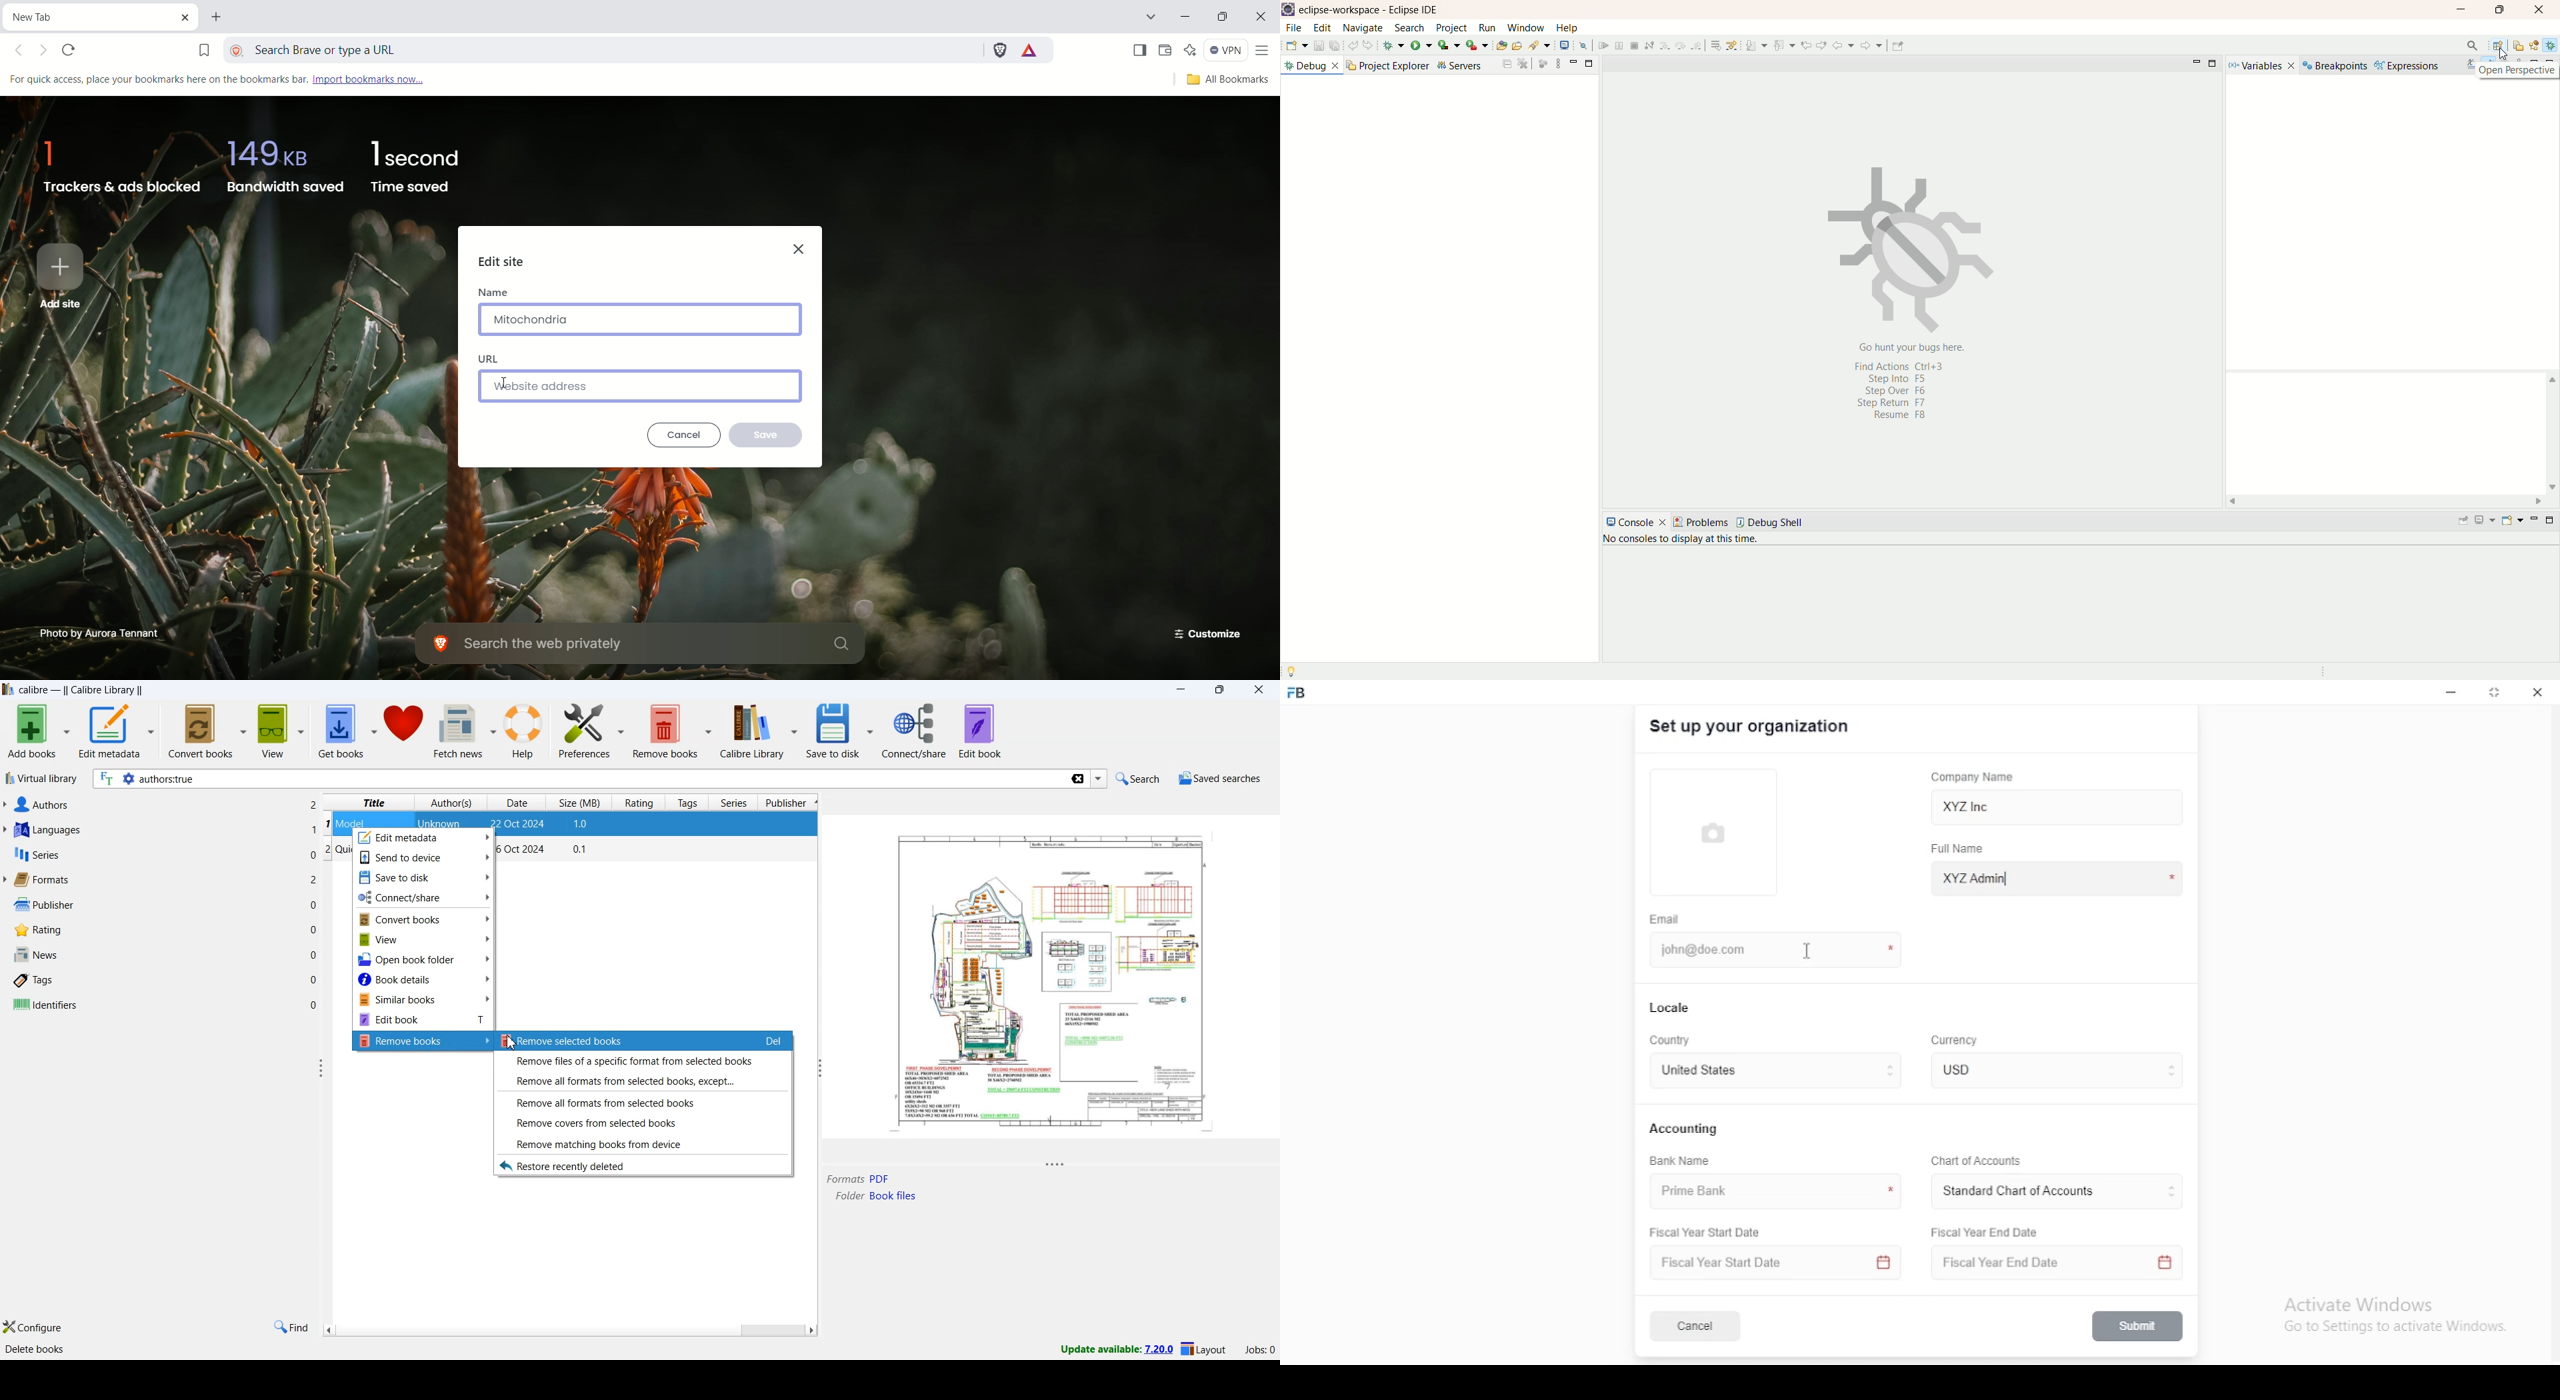 Image resolution: width=2576 pixels, height=1400 pixels. I want to click on close app, so click(1261, 690).